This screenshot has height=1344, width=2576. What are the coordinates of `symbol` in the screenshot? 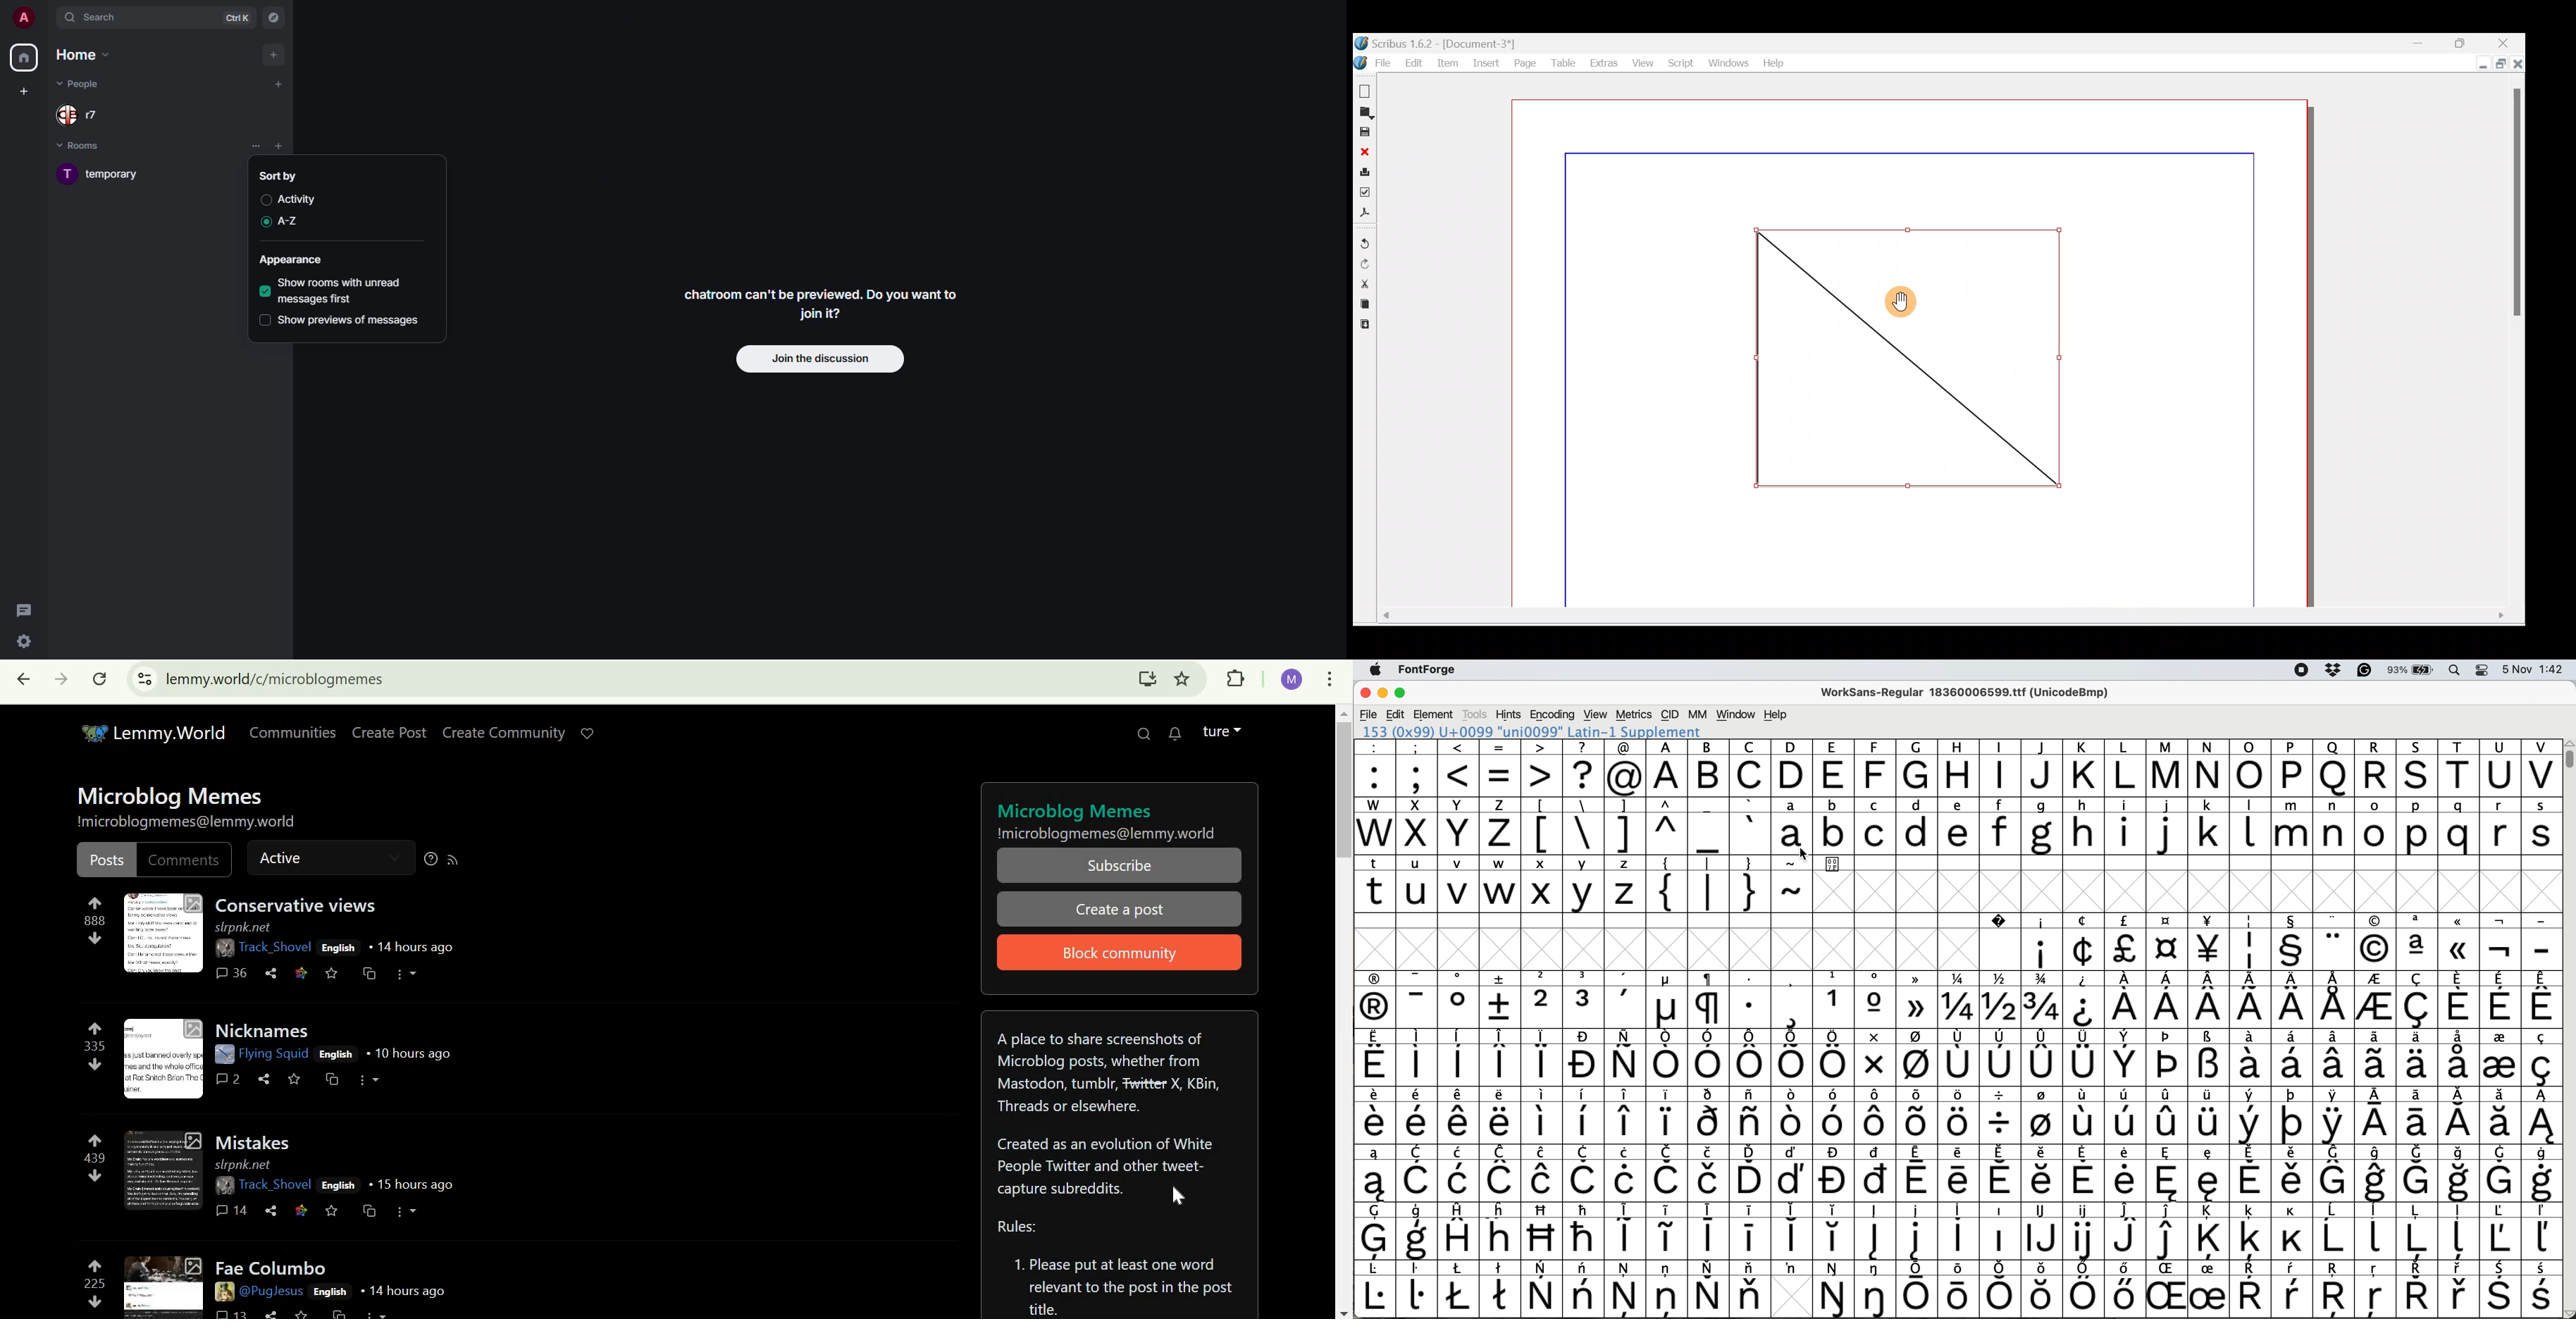 It's located at (2541, 1231).